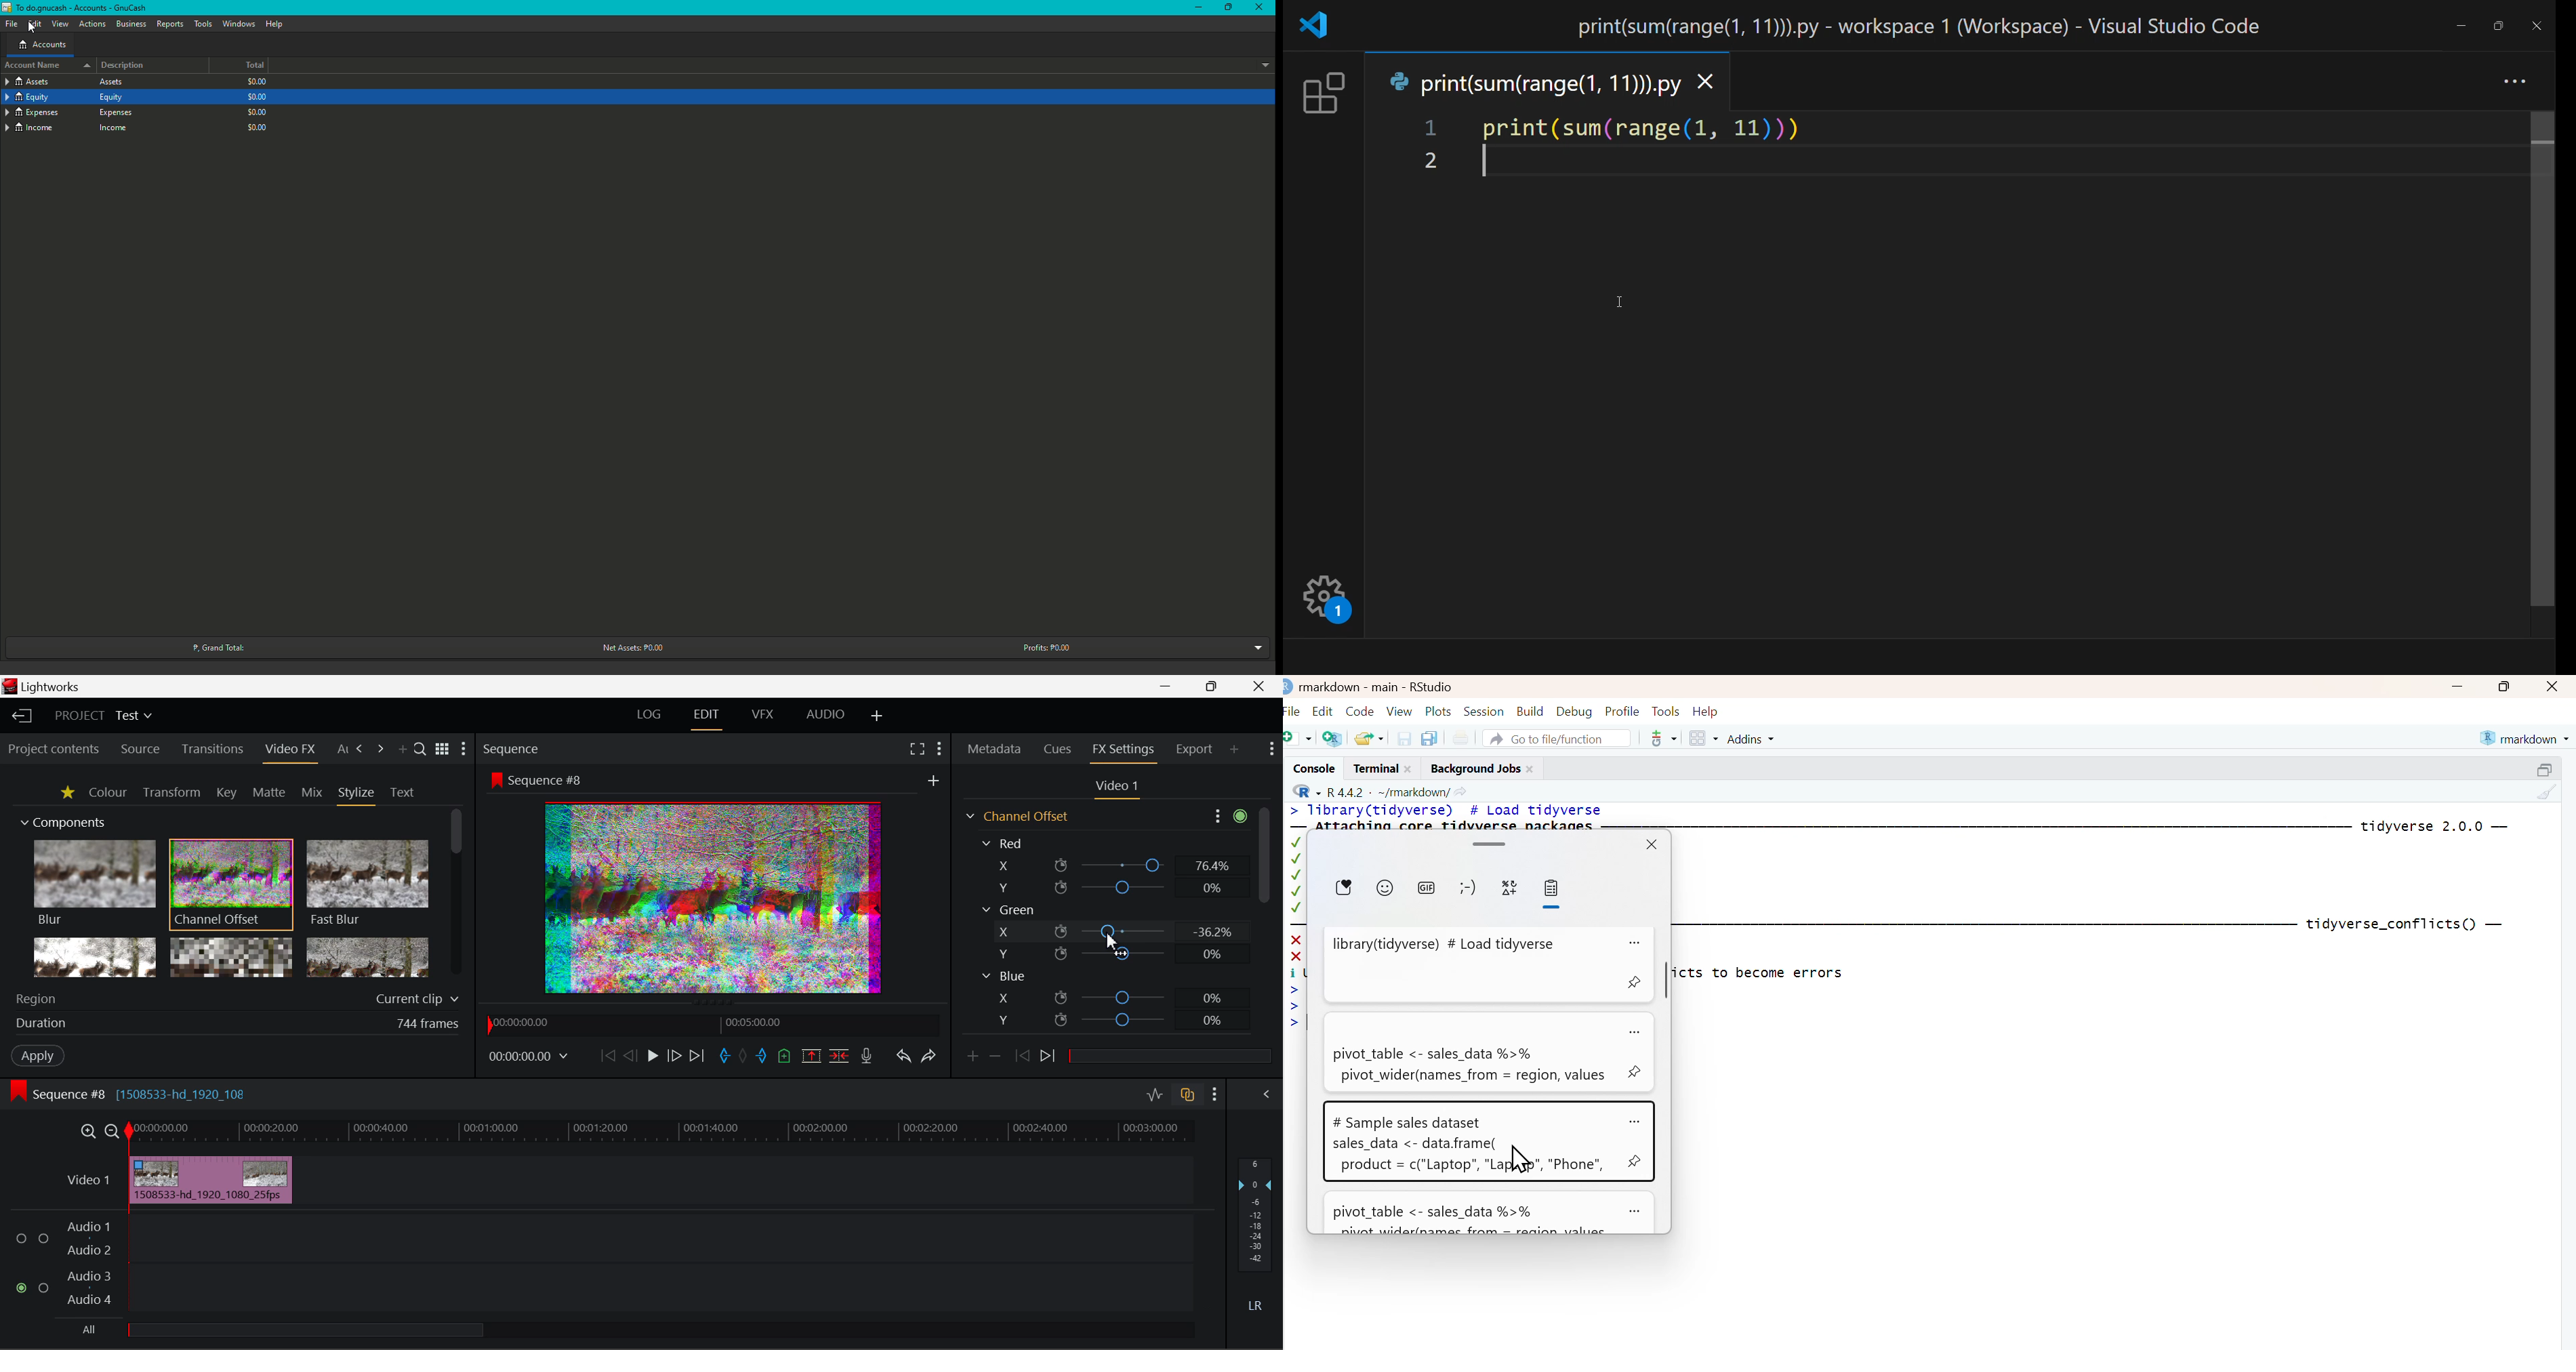 This screenshot has height=1372, width=2576. What do you see at coordinates (1471, 891) in the screenshot?
I see `emoticons` at bounding box center [1471, 891].